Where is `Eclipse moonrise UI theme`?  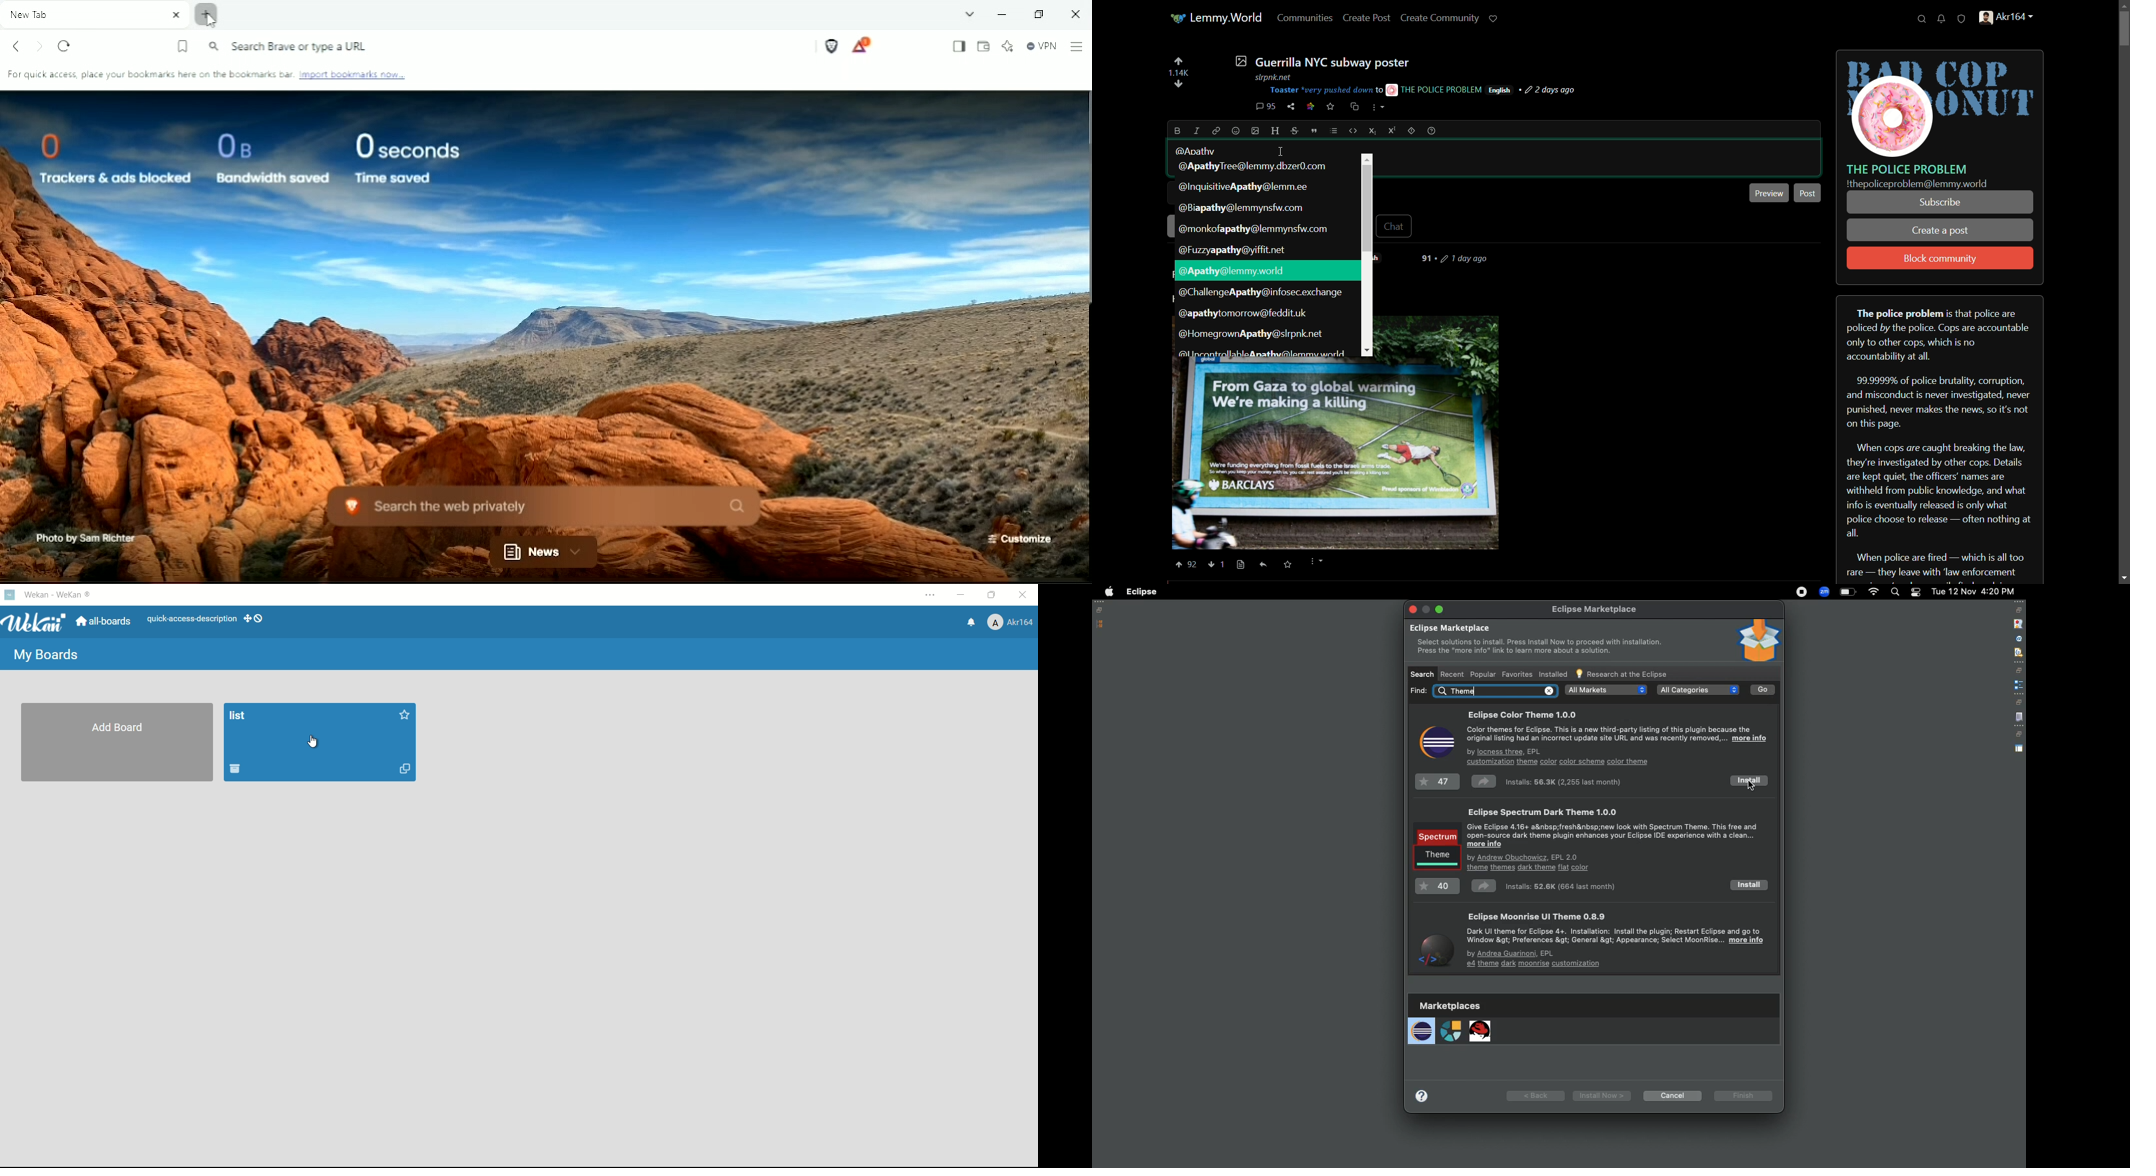
Eclipse moonrise UI theme is located at coordinates (1621, 940).